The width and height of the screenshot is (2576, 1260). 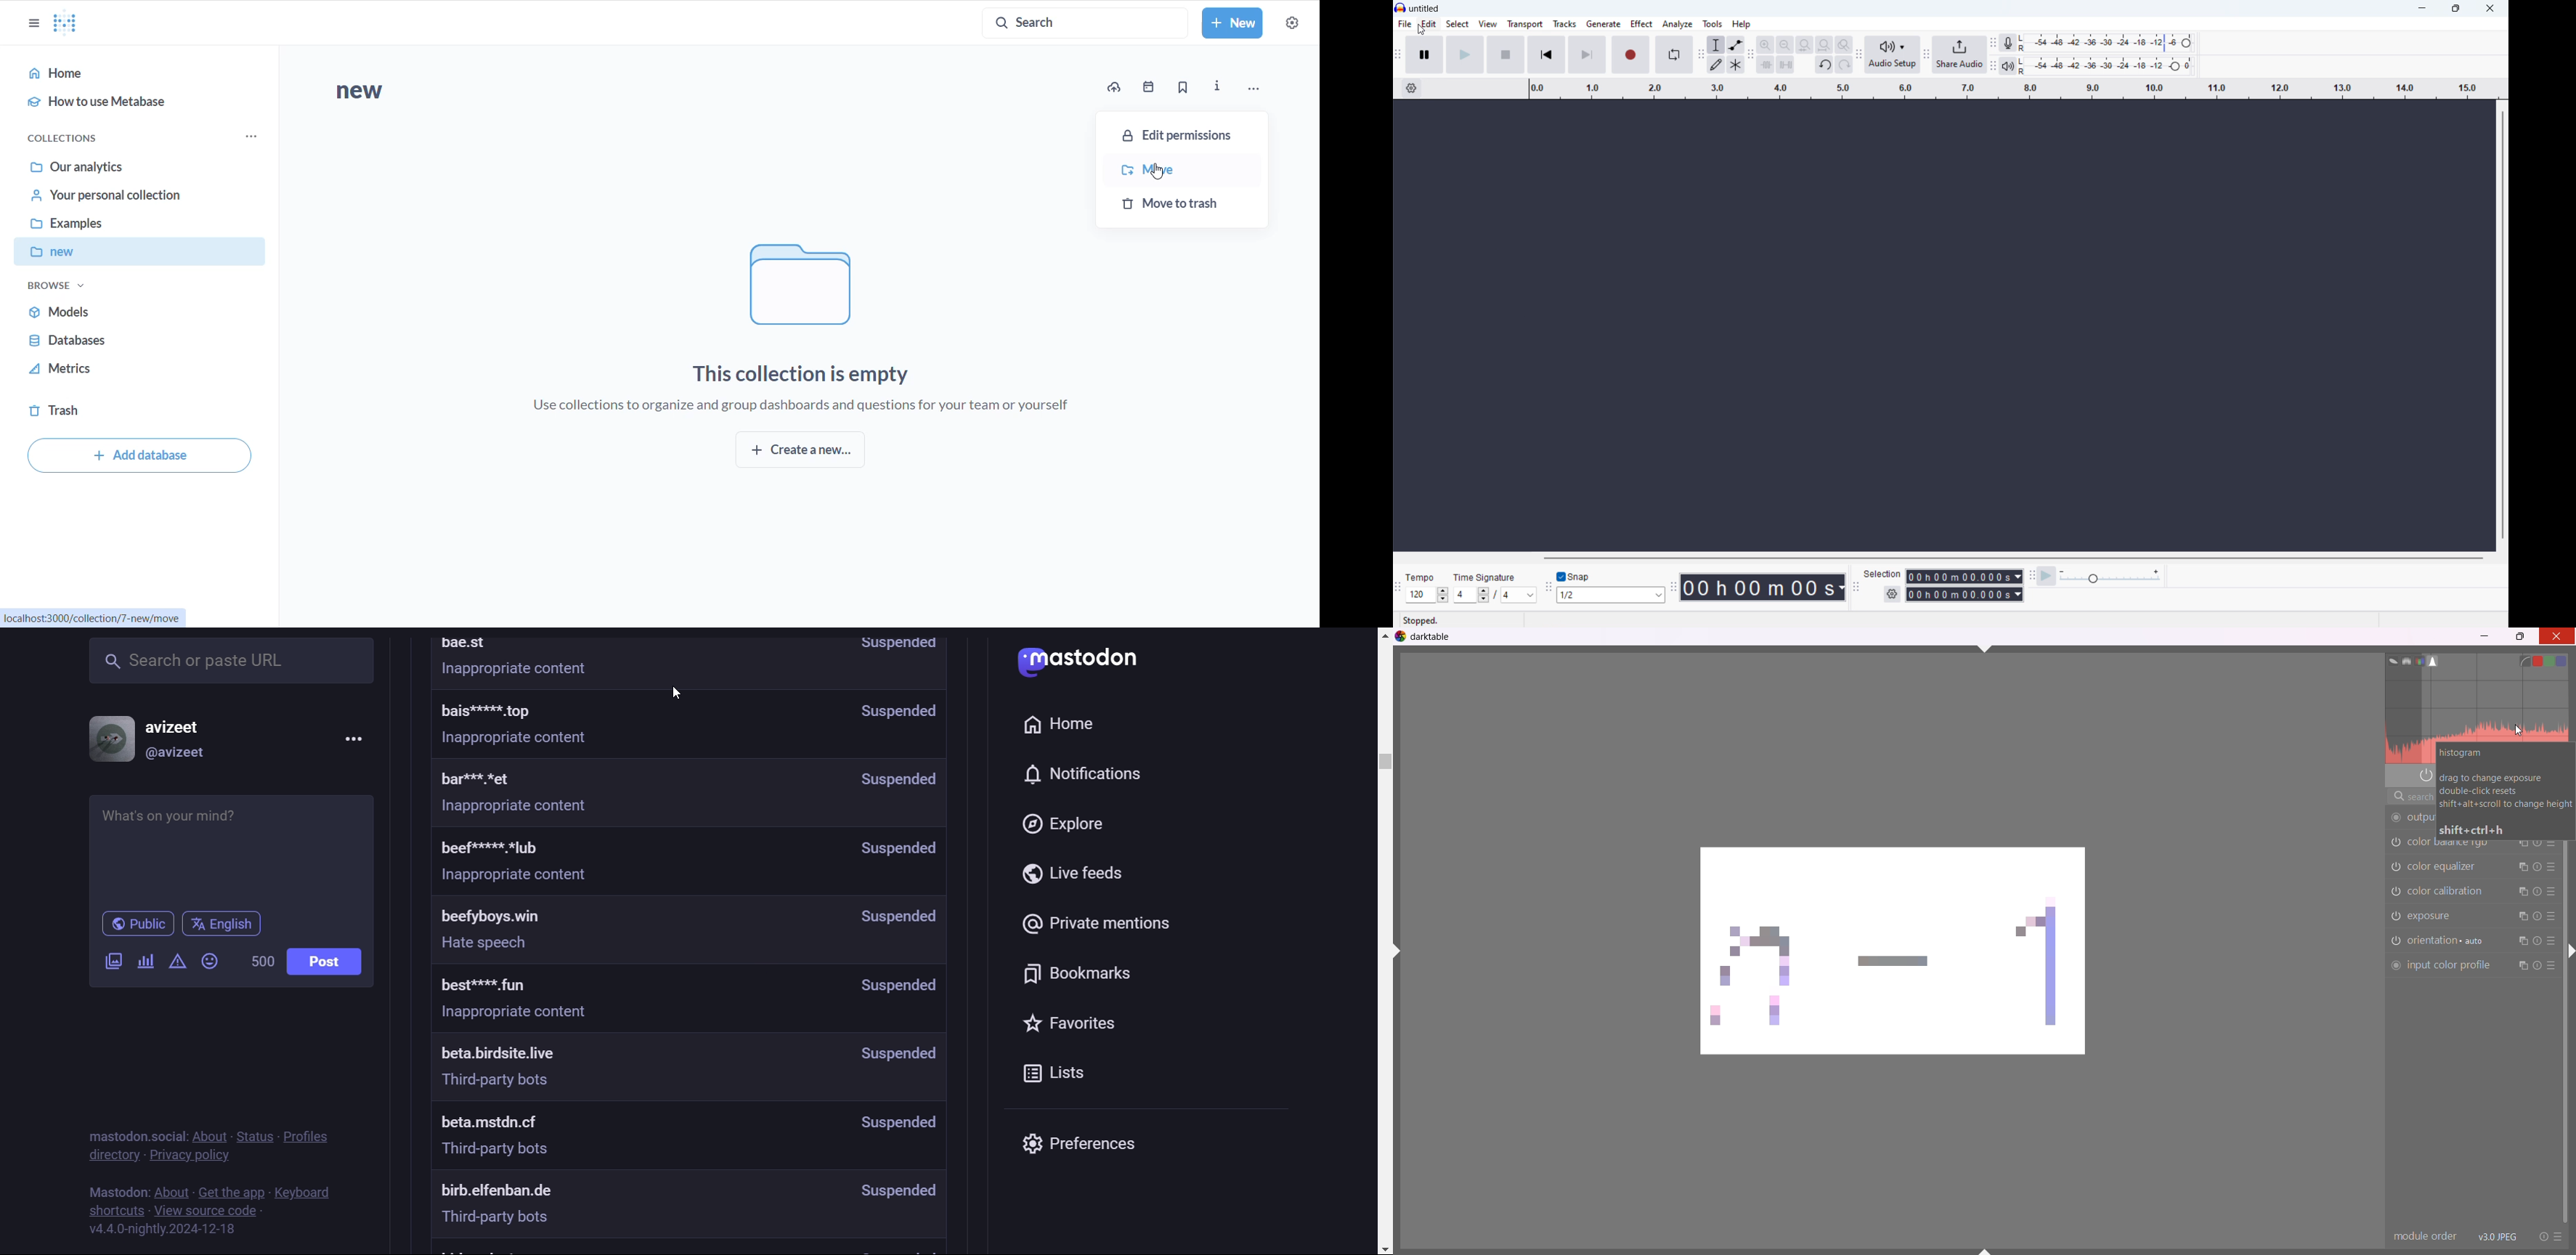 What do you see at coordinates (2552, 917) in the screenshot?
I see `presets` at bounding box center [2552, 917].